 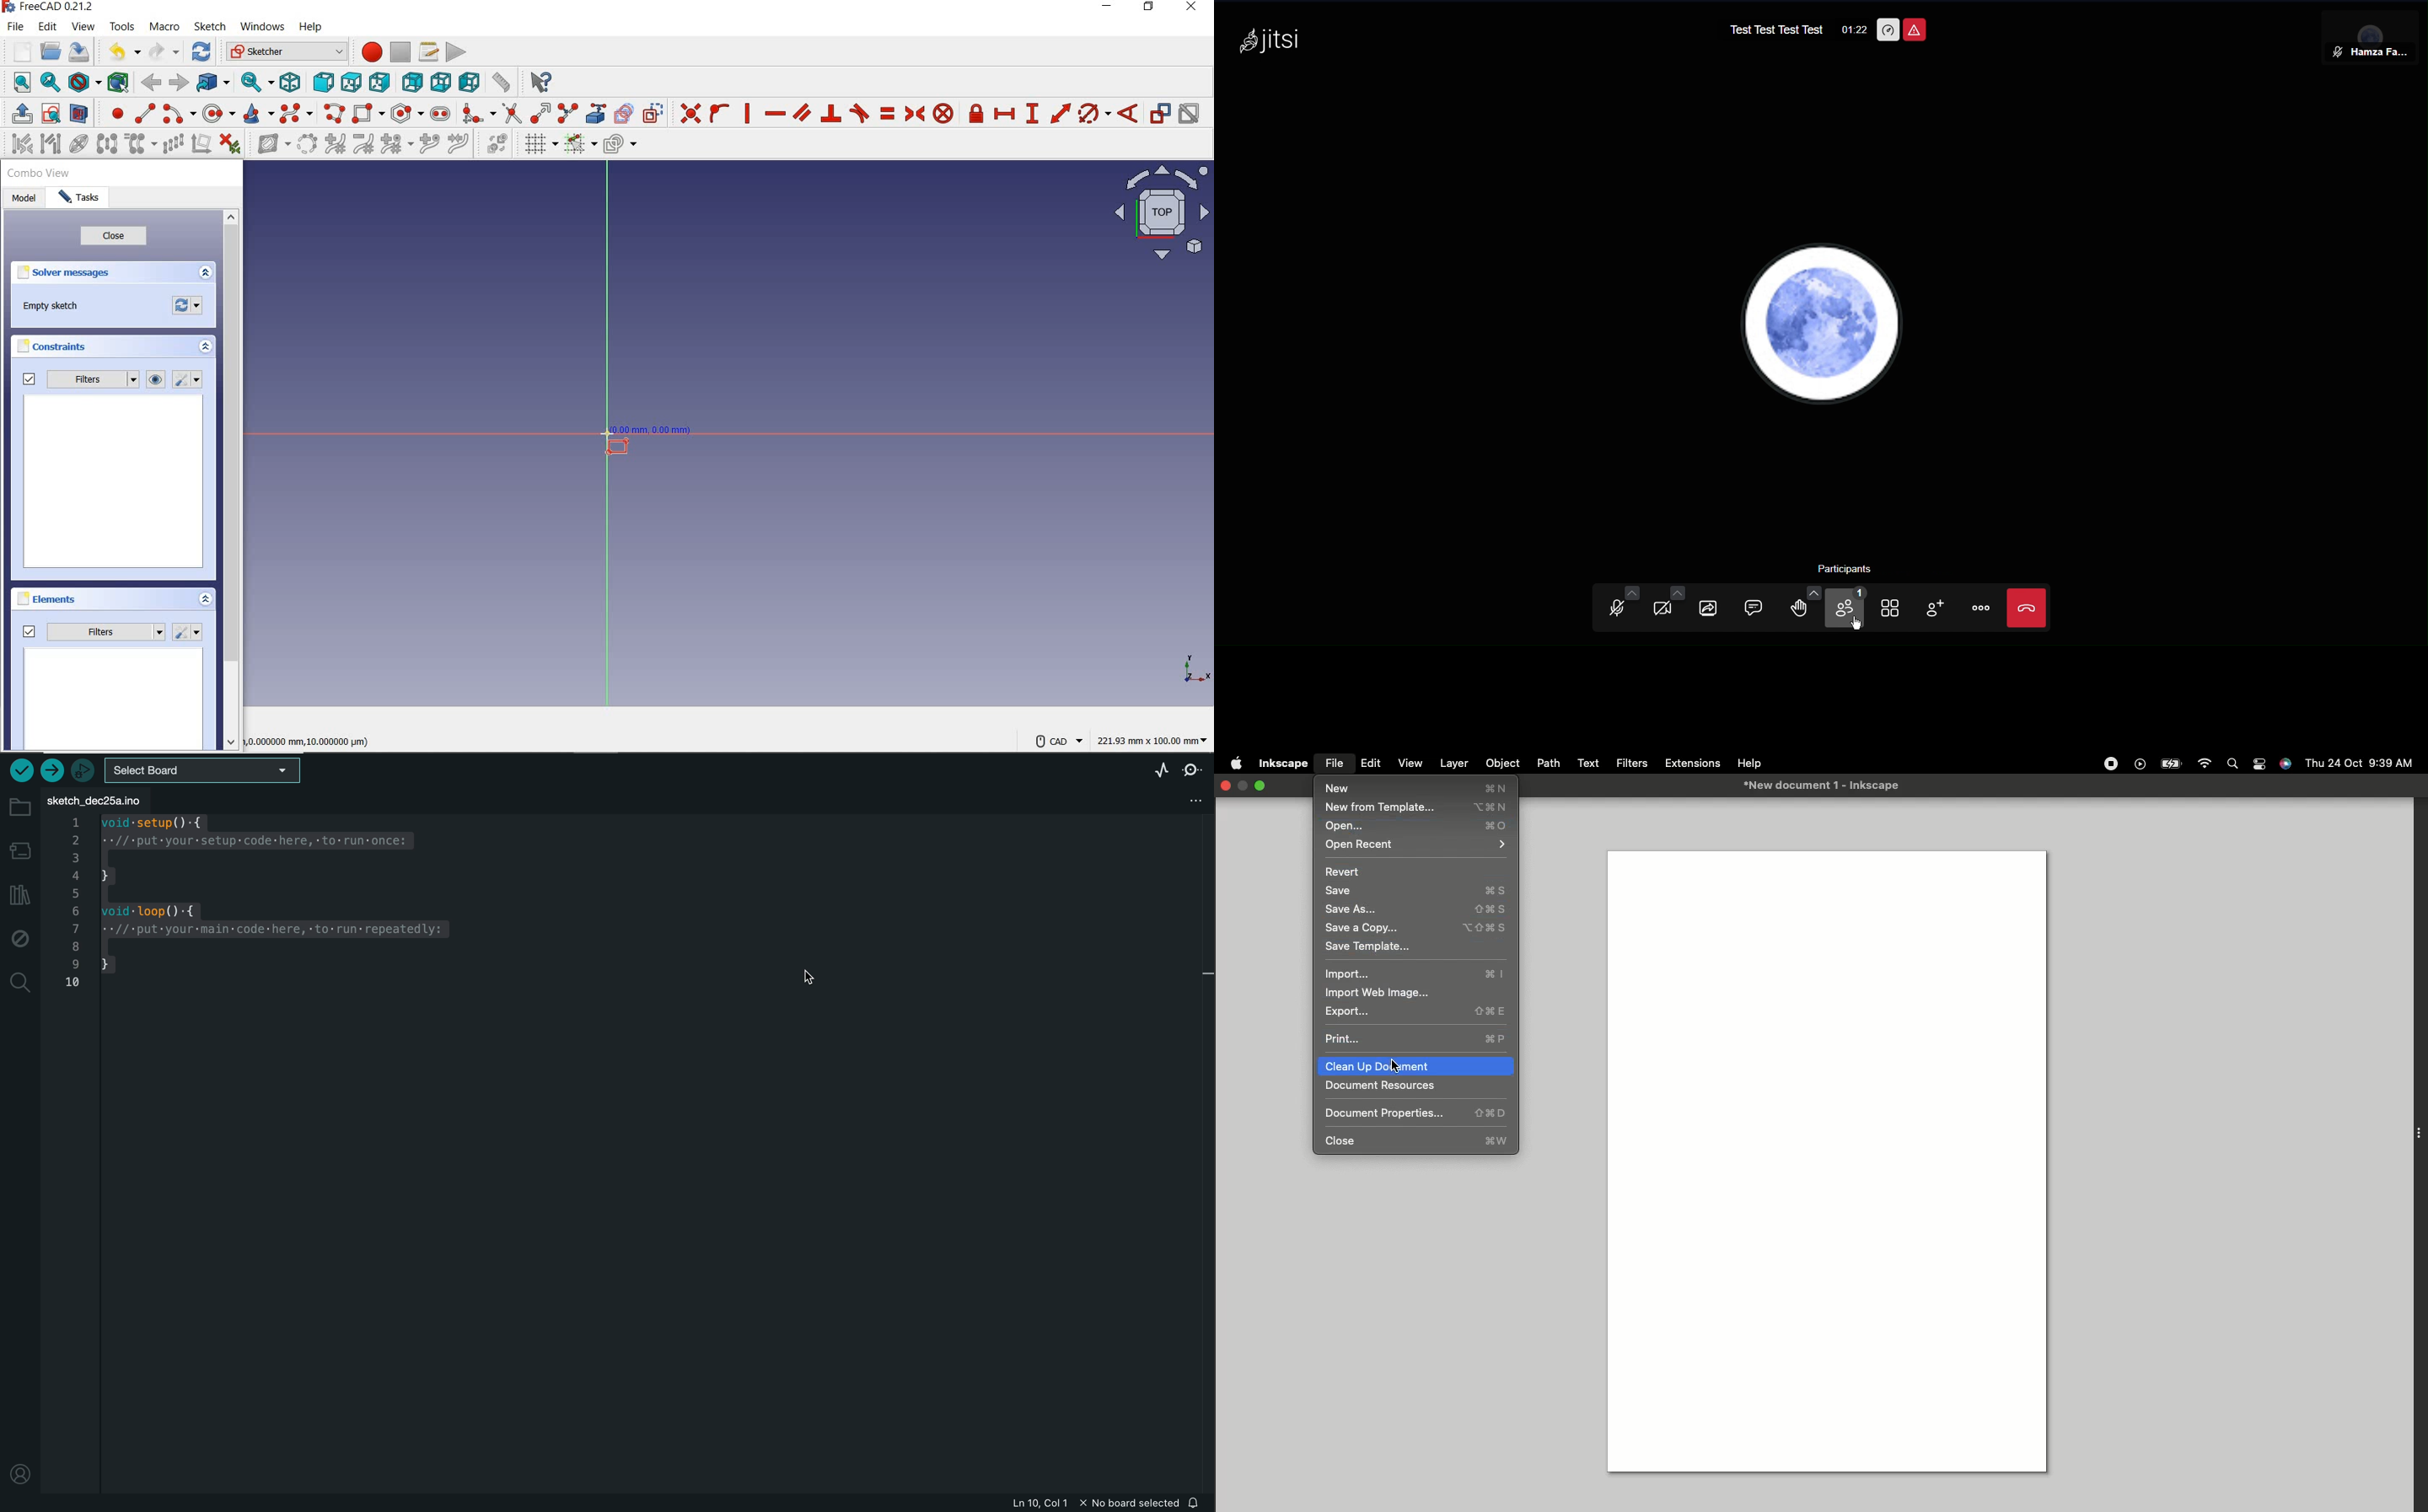 What do you see at coordinates (202, 53) in the screenshot?
I see `refresh` at bounding box center [202, 53].